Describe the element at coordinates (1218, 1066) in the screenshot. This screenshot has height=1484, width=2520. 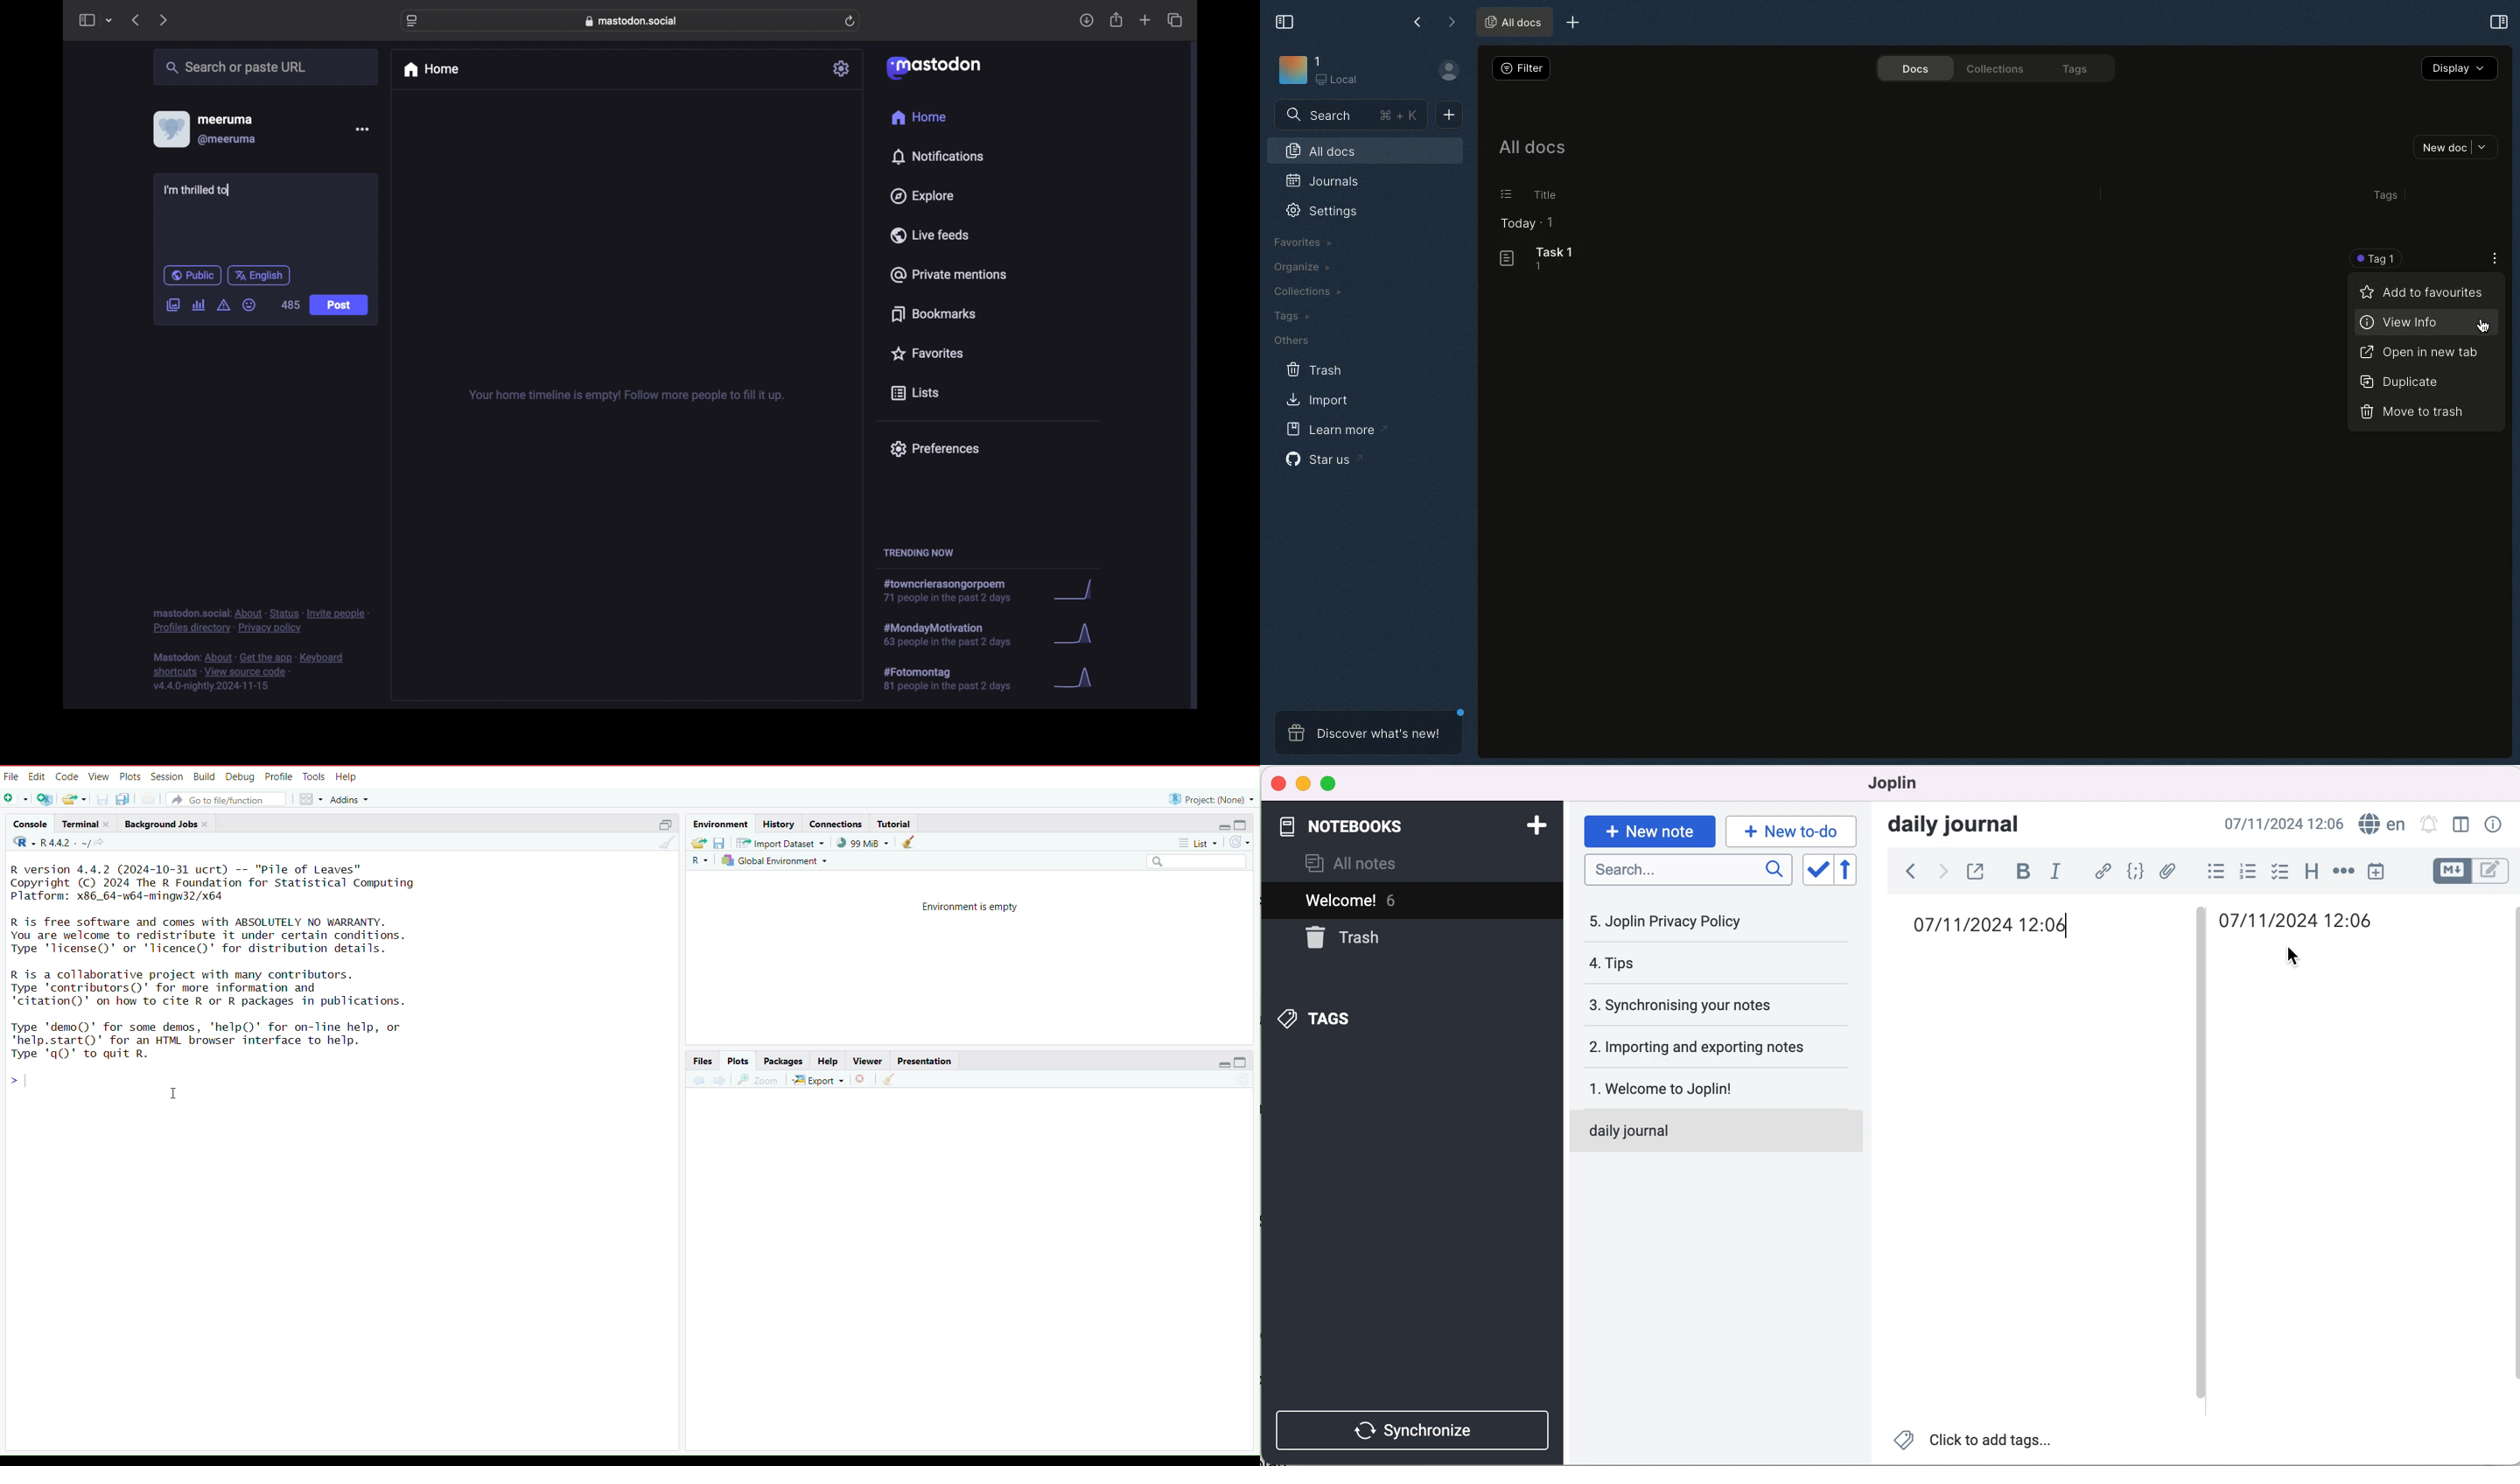
I see `minimize` at that location.